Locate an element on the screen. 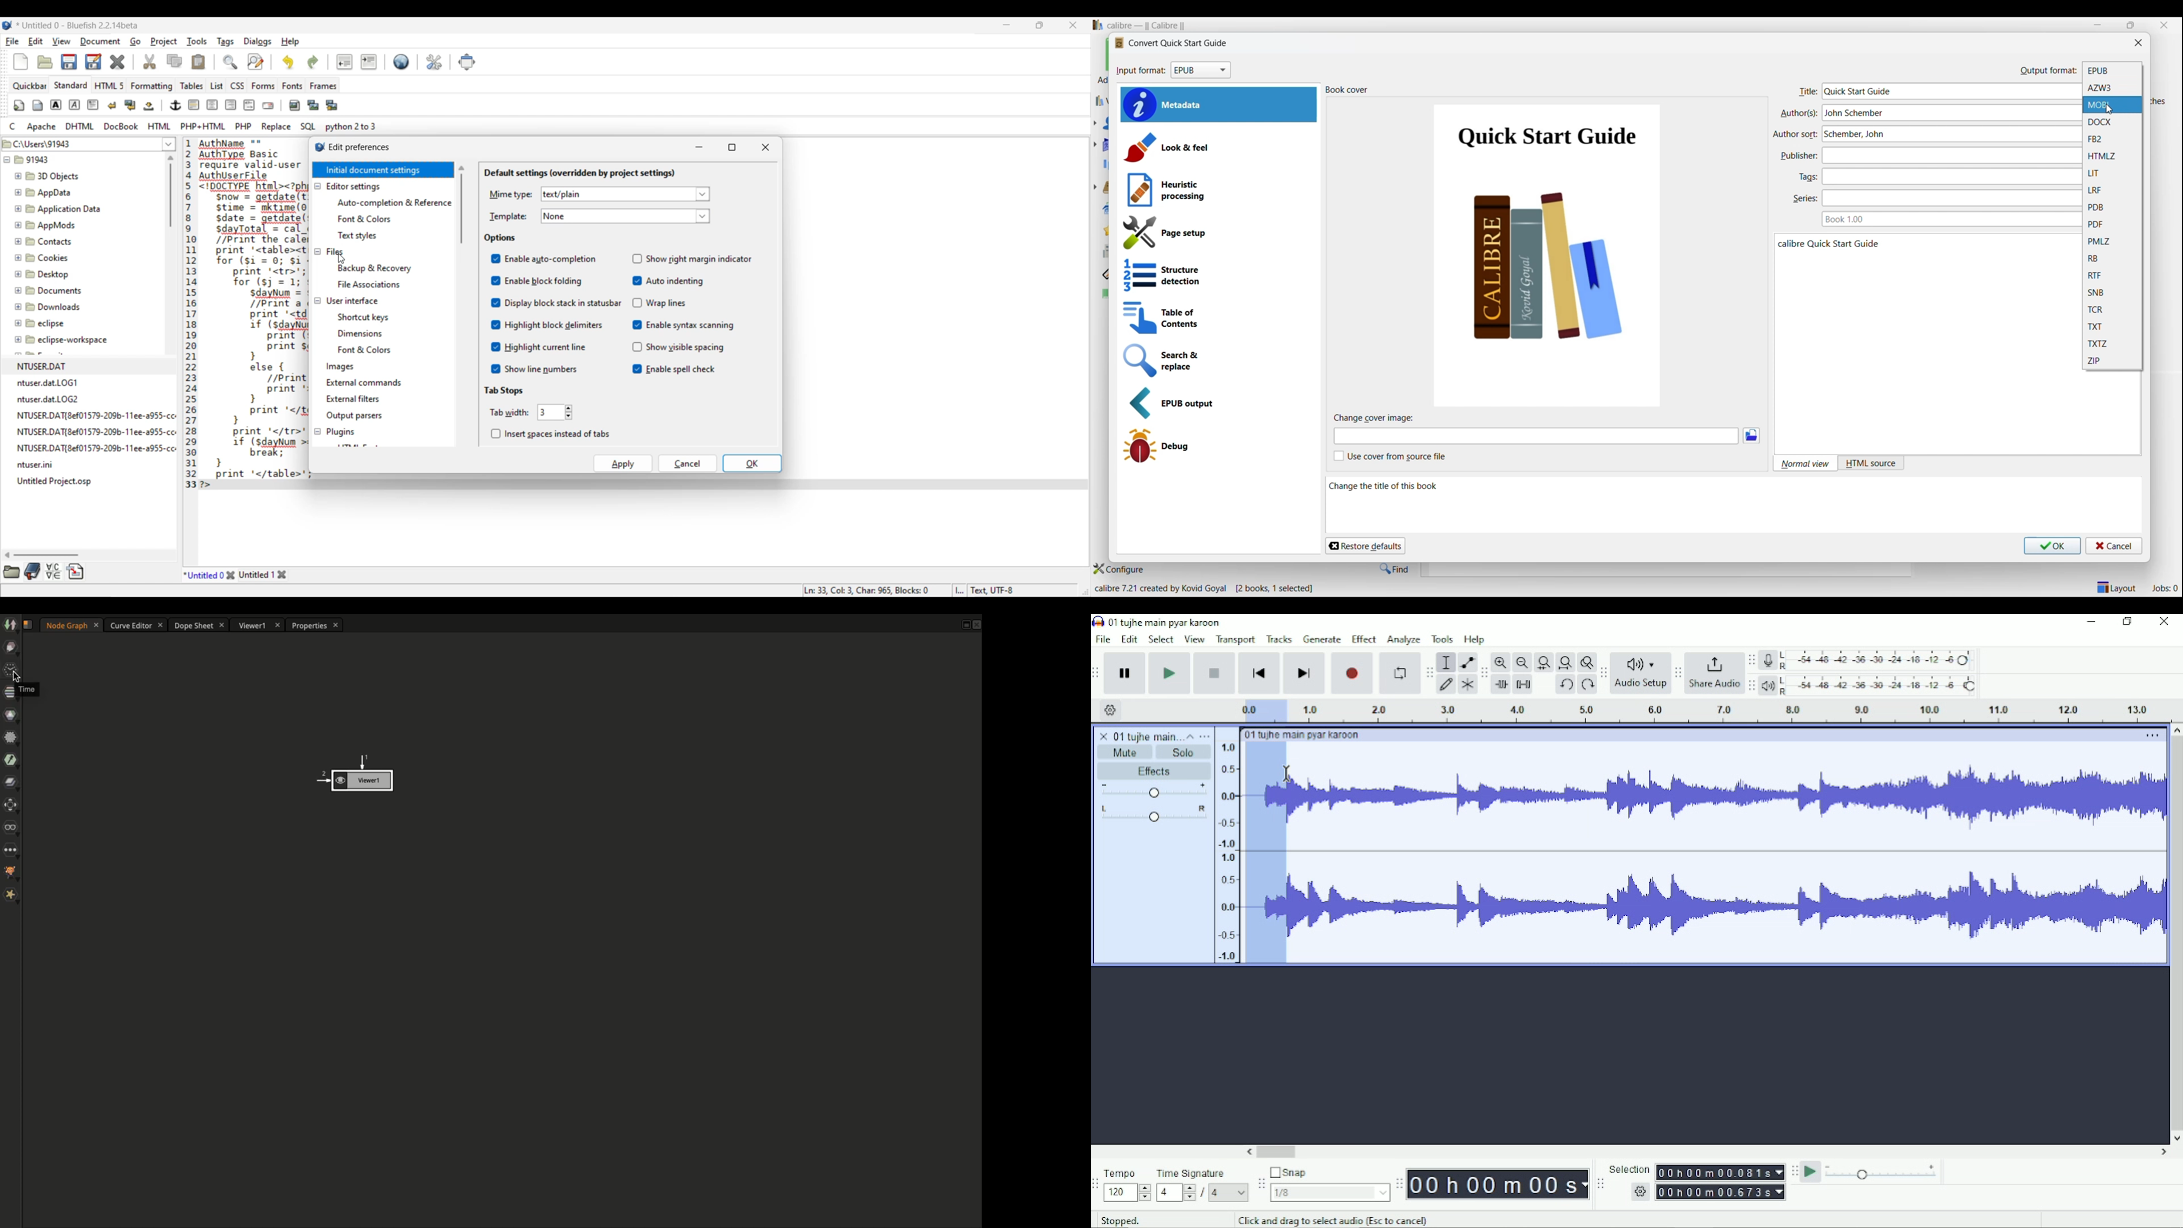 Image resolution: width=2184 pixels, height=1232 pixels. Default settings is located at coordinates (401, 61).